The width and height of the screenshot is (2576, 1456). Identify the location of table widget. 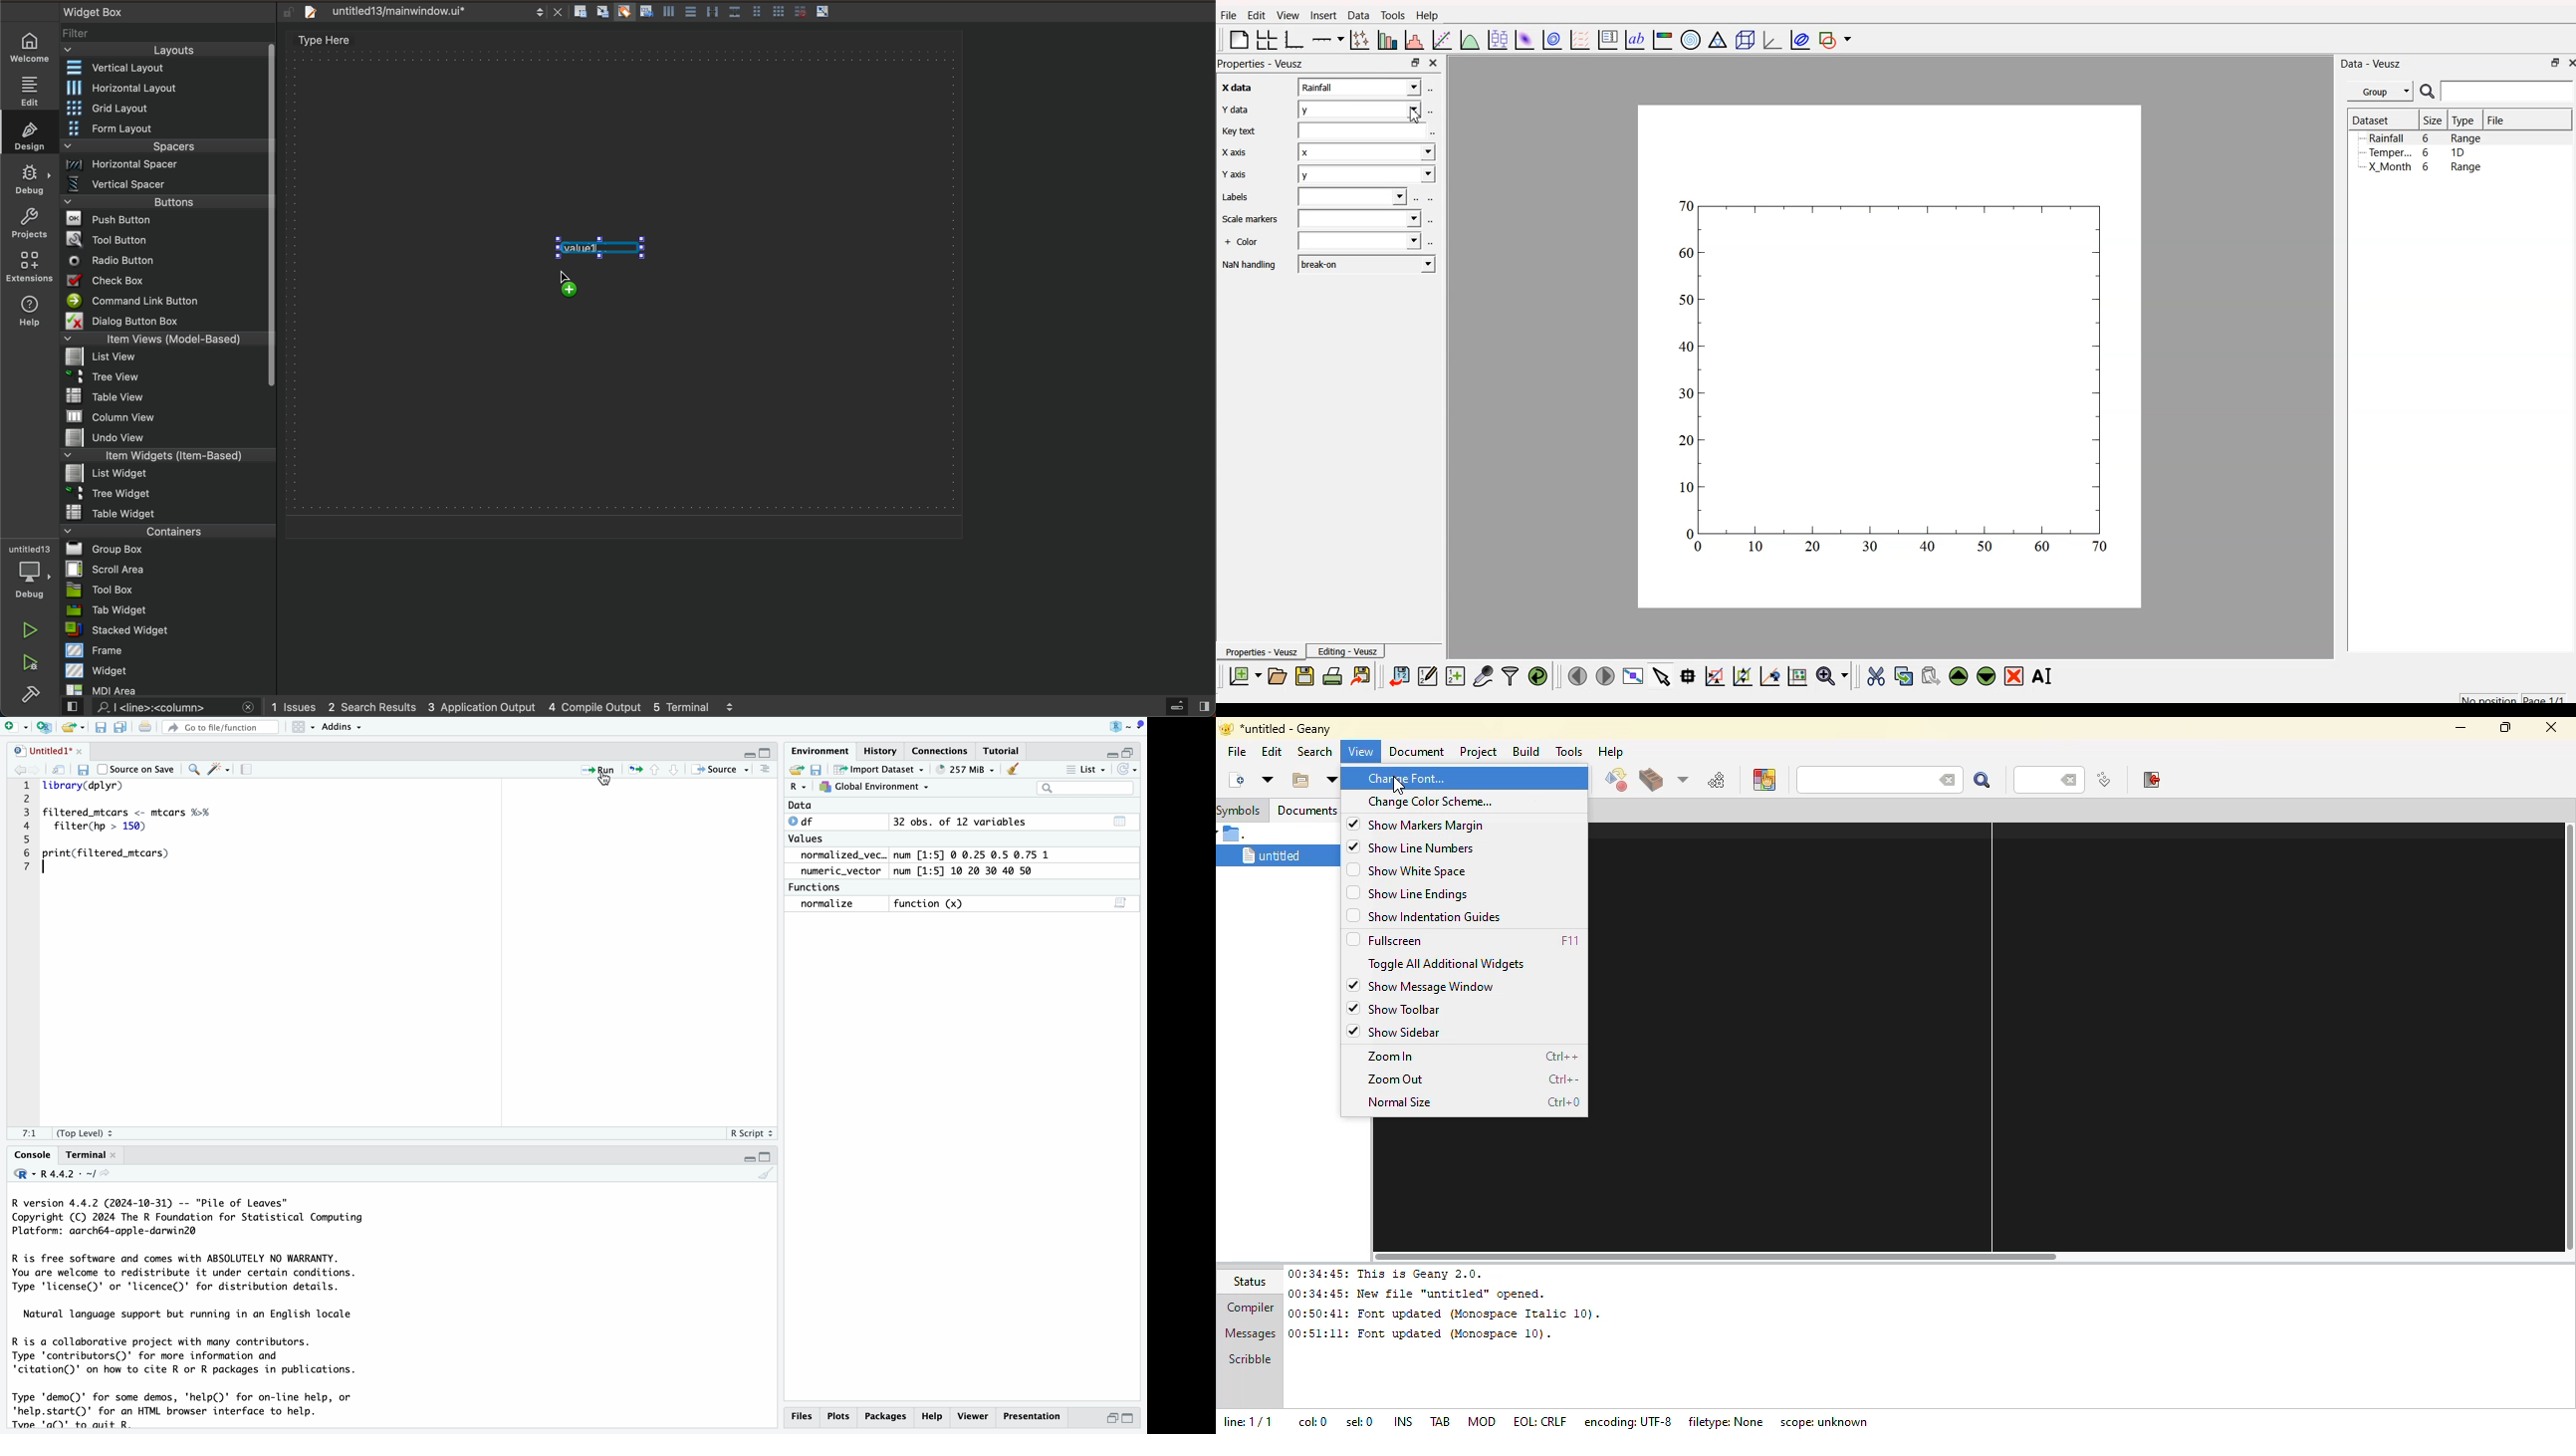
(169, 512).